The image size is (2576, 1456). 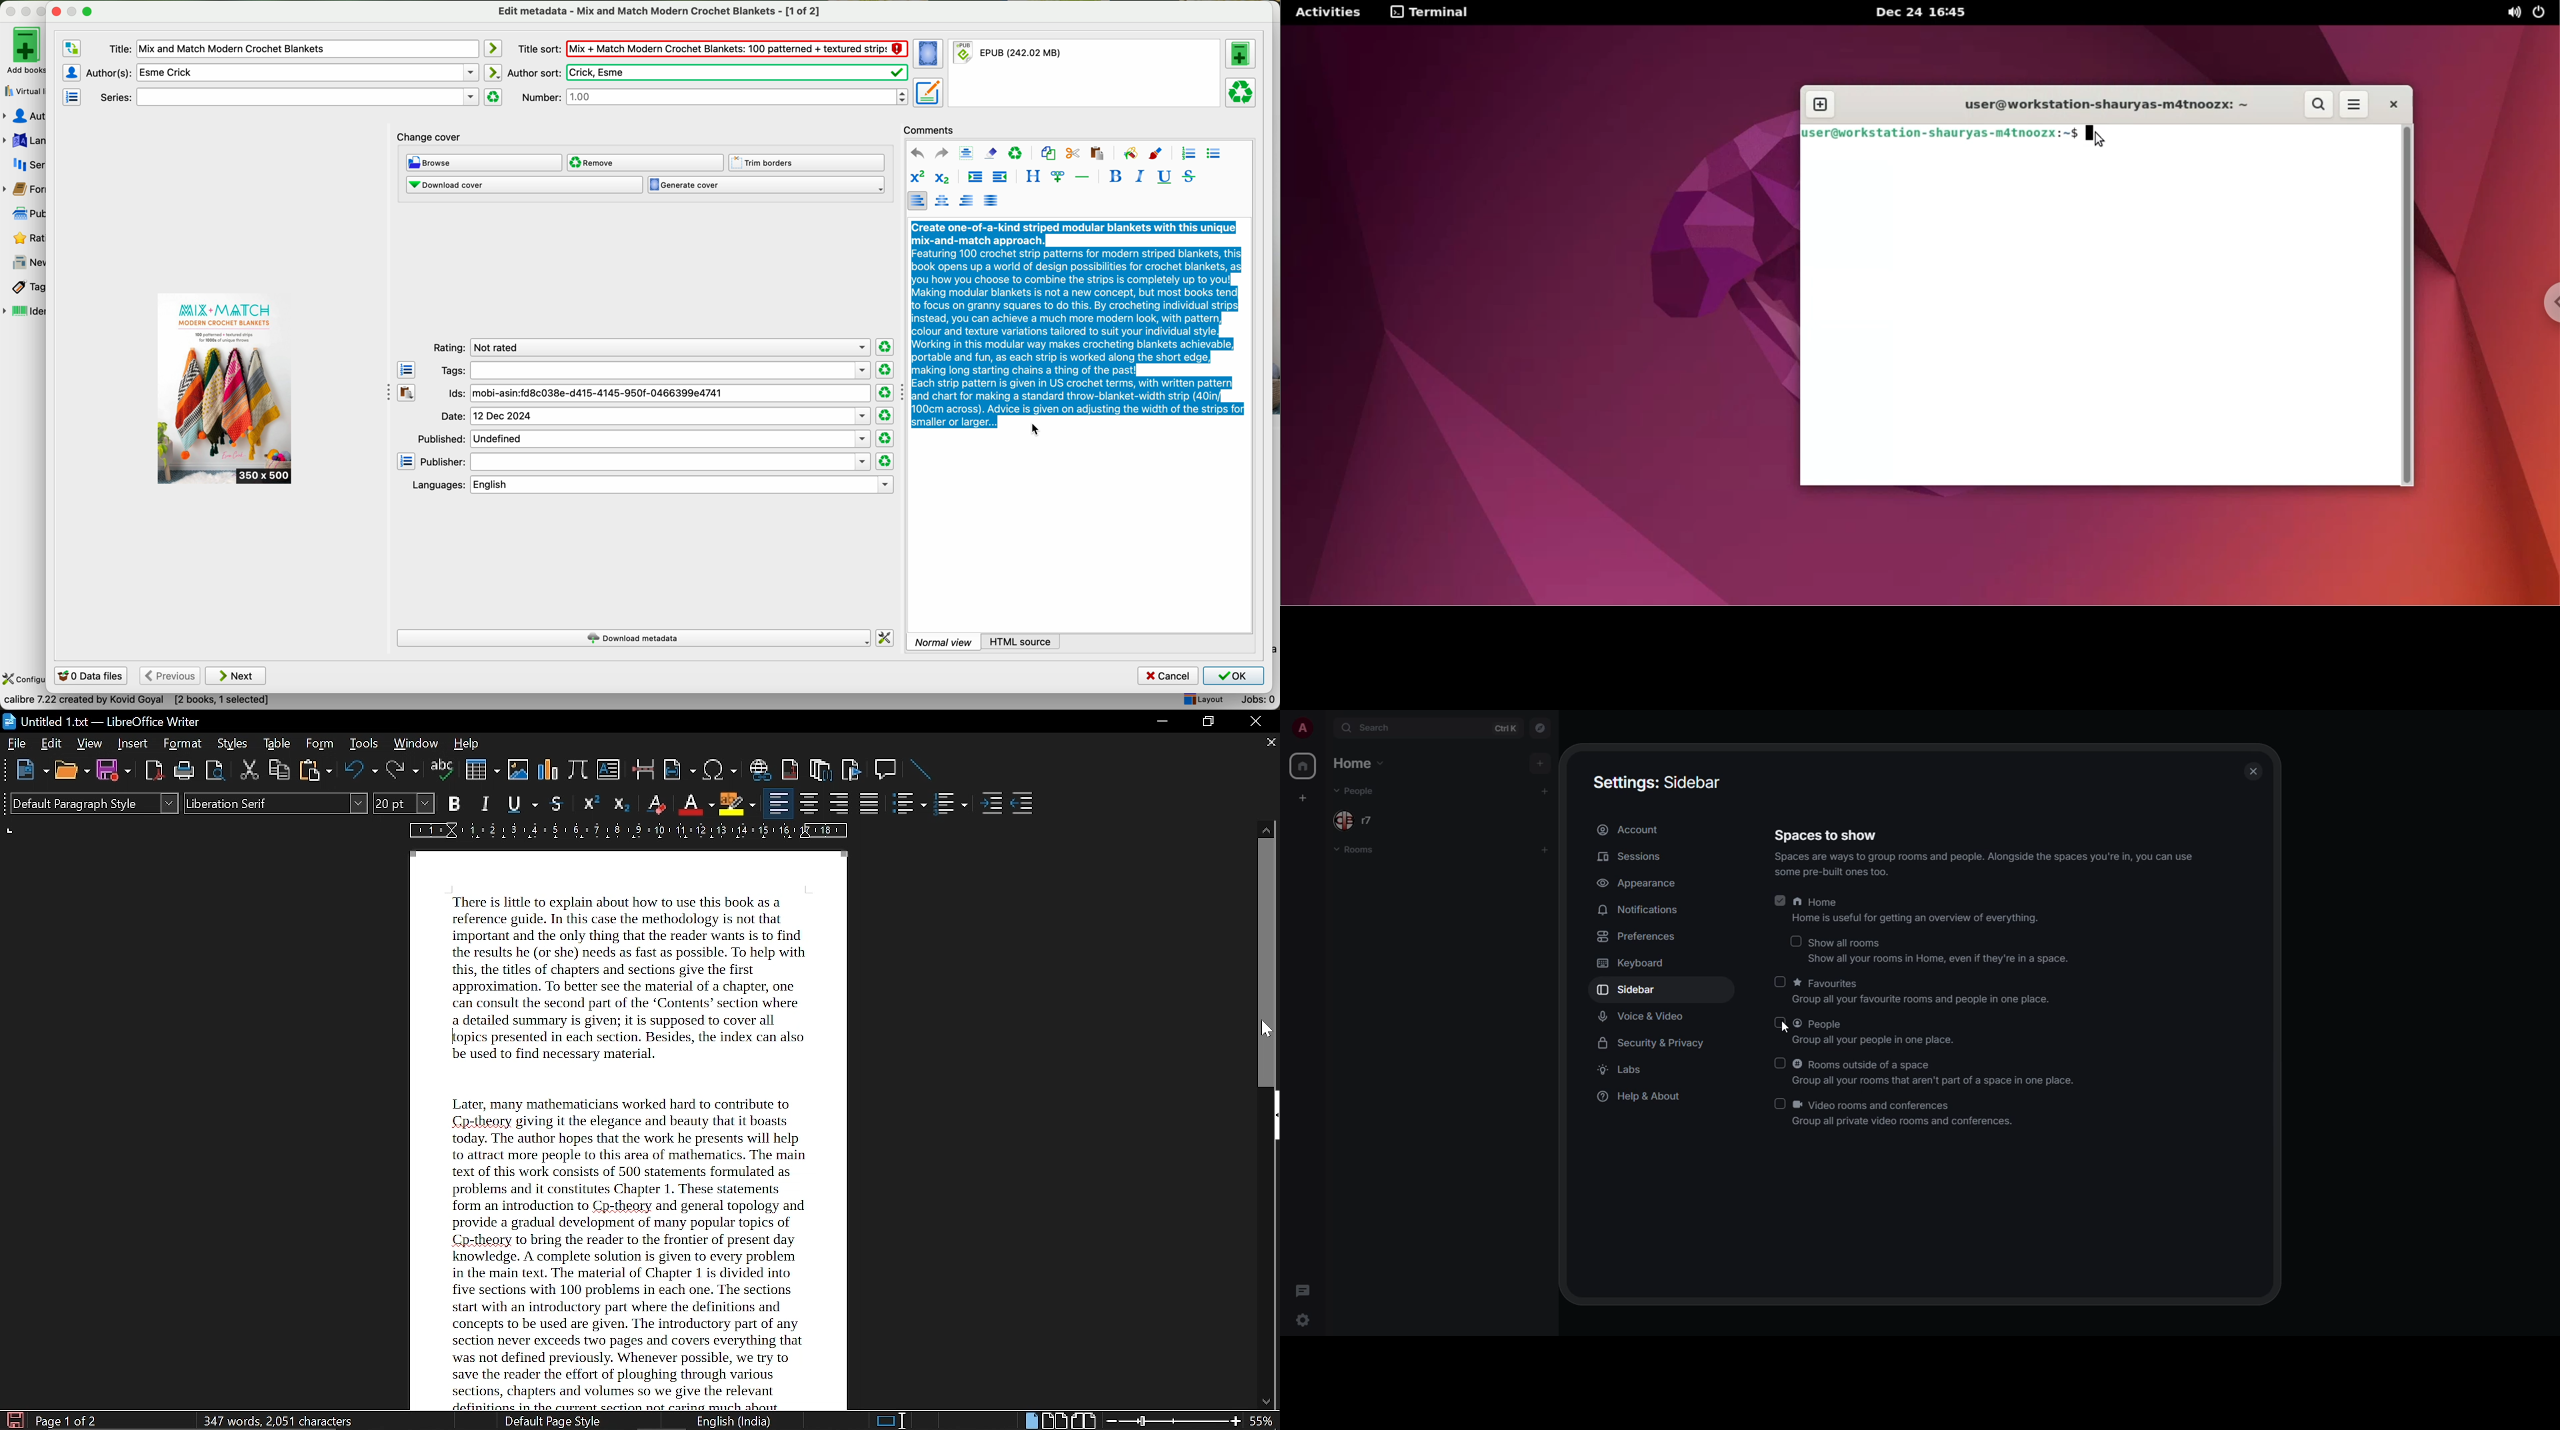 I want to click on open, so click(x=71, y=771).